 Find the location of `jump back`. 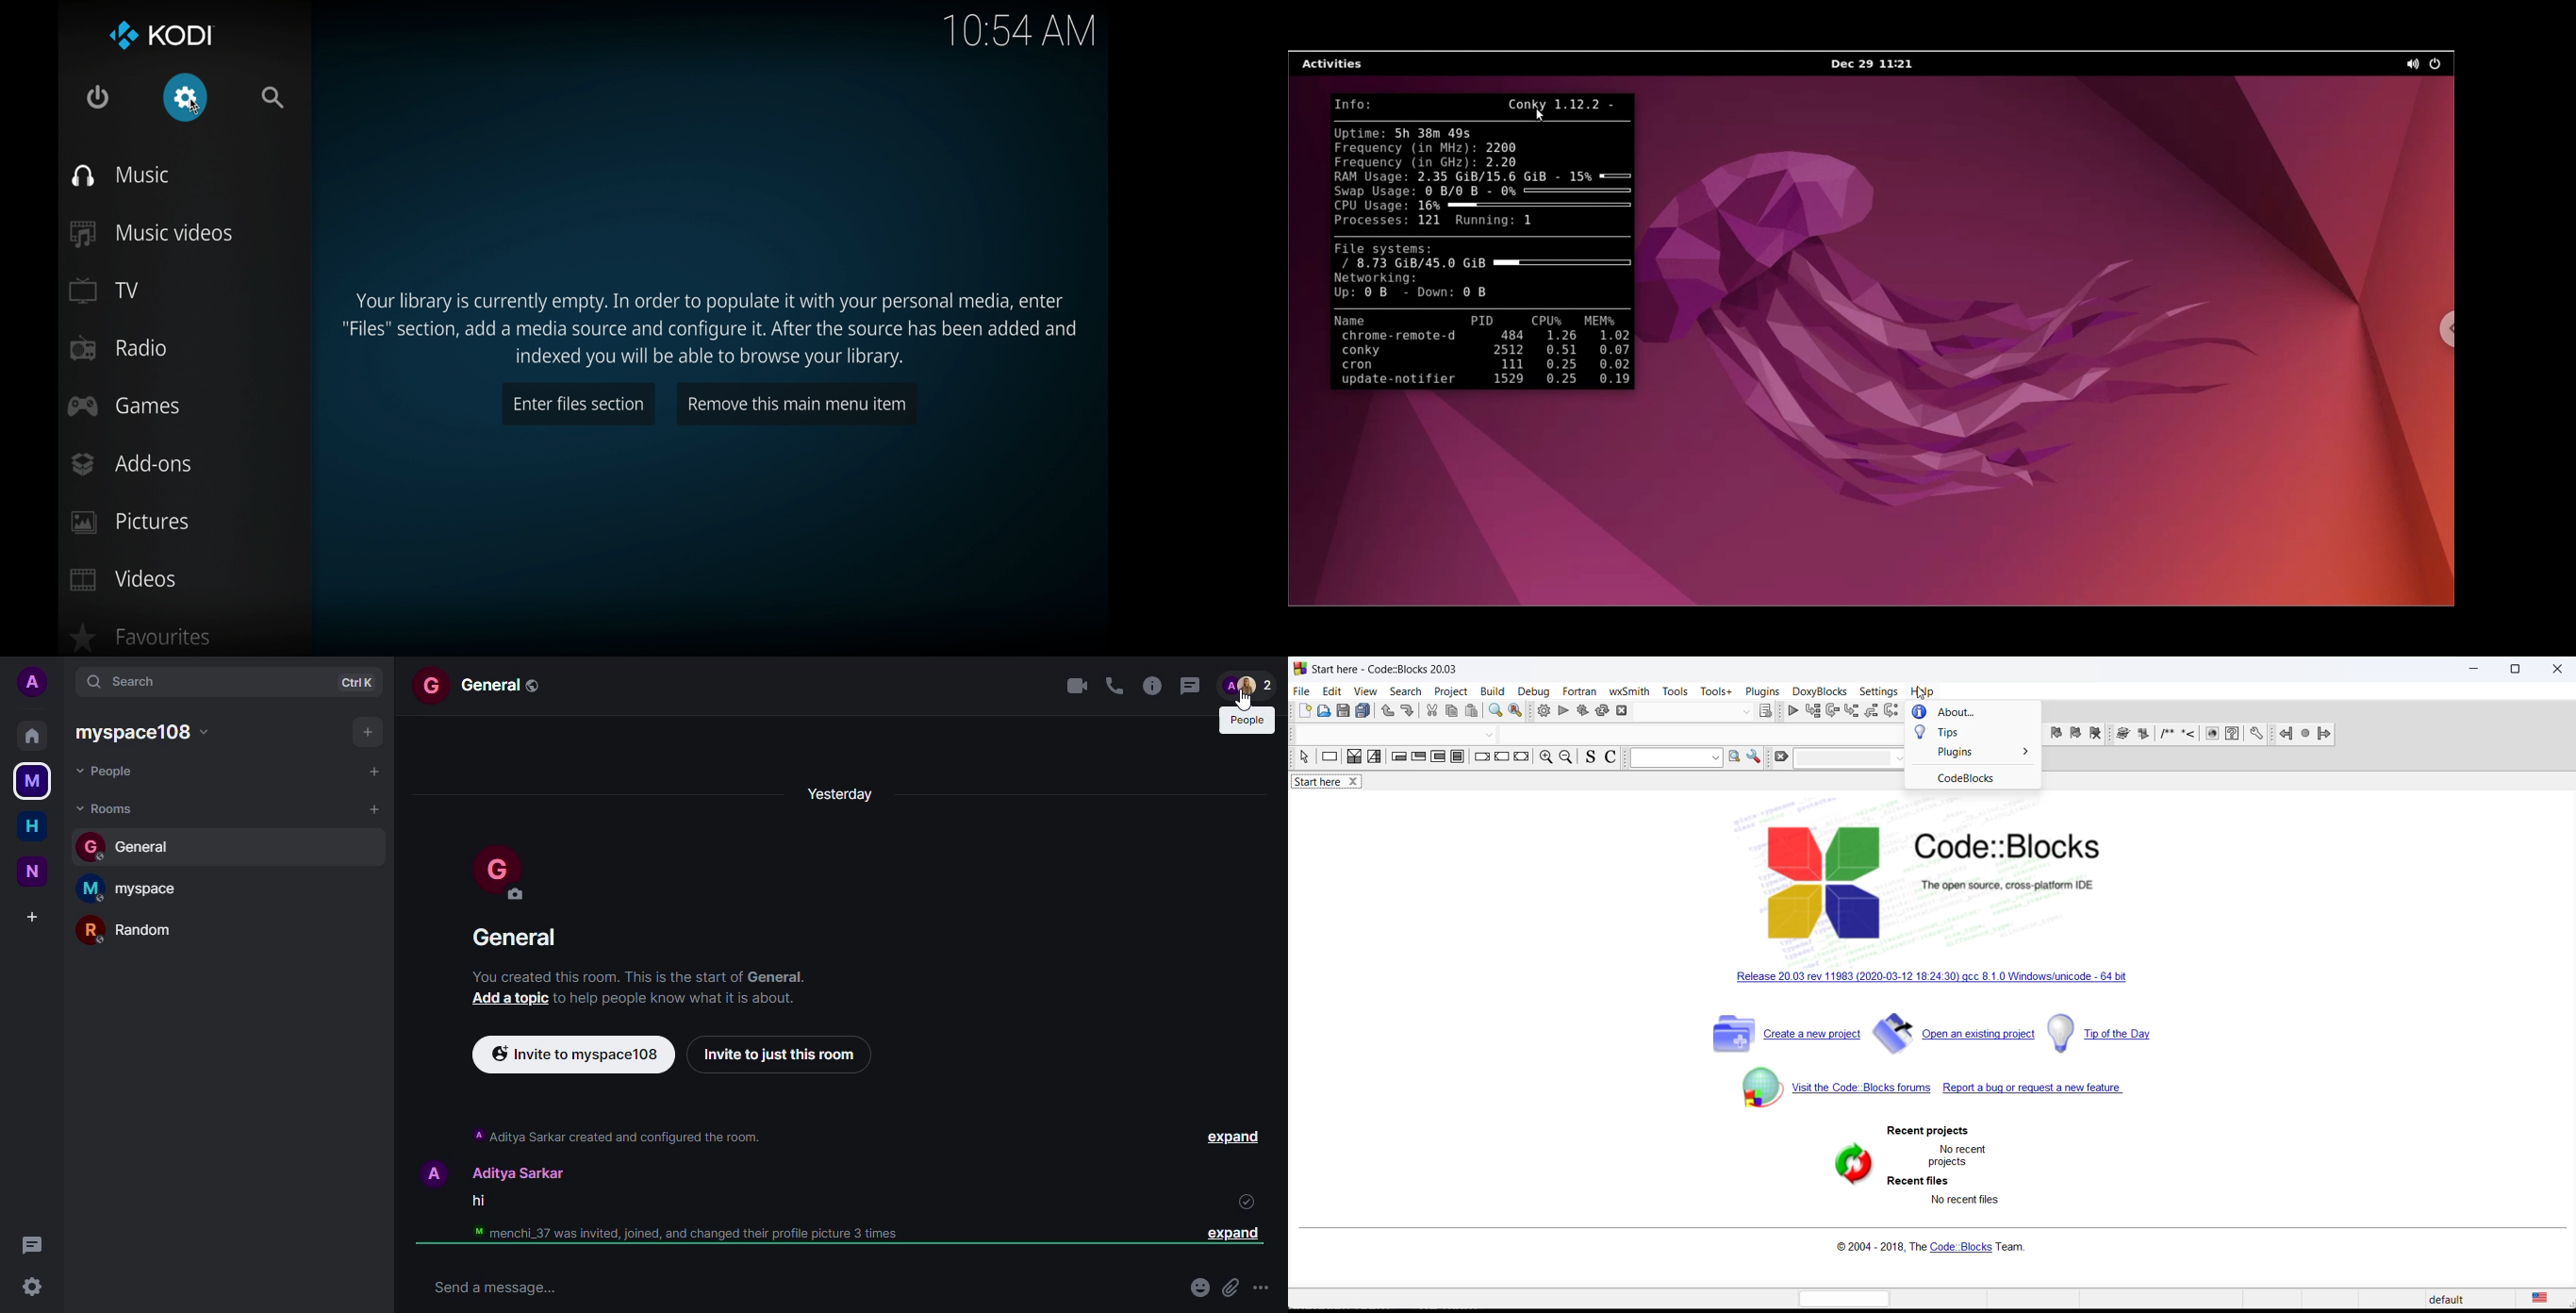

jump back is located at coordinates (2284, 735).